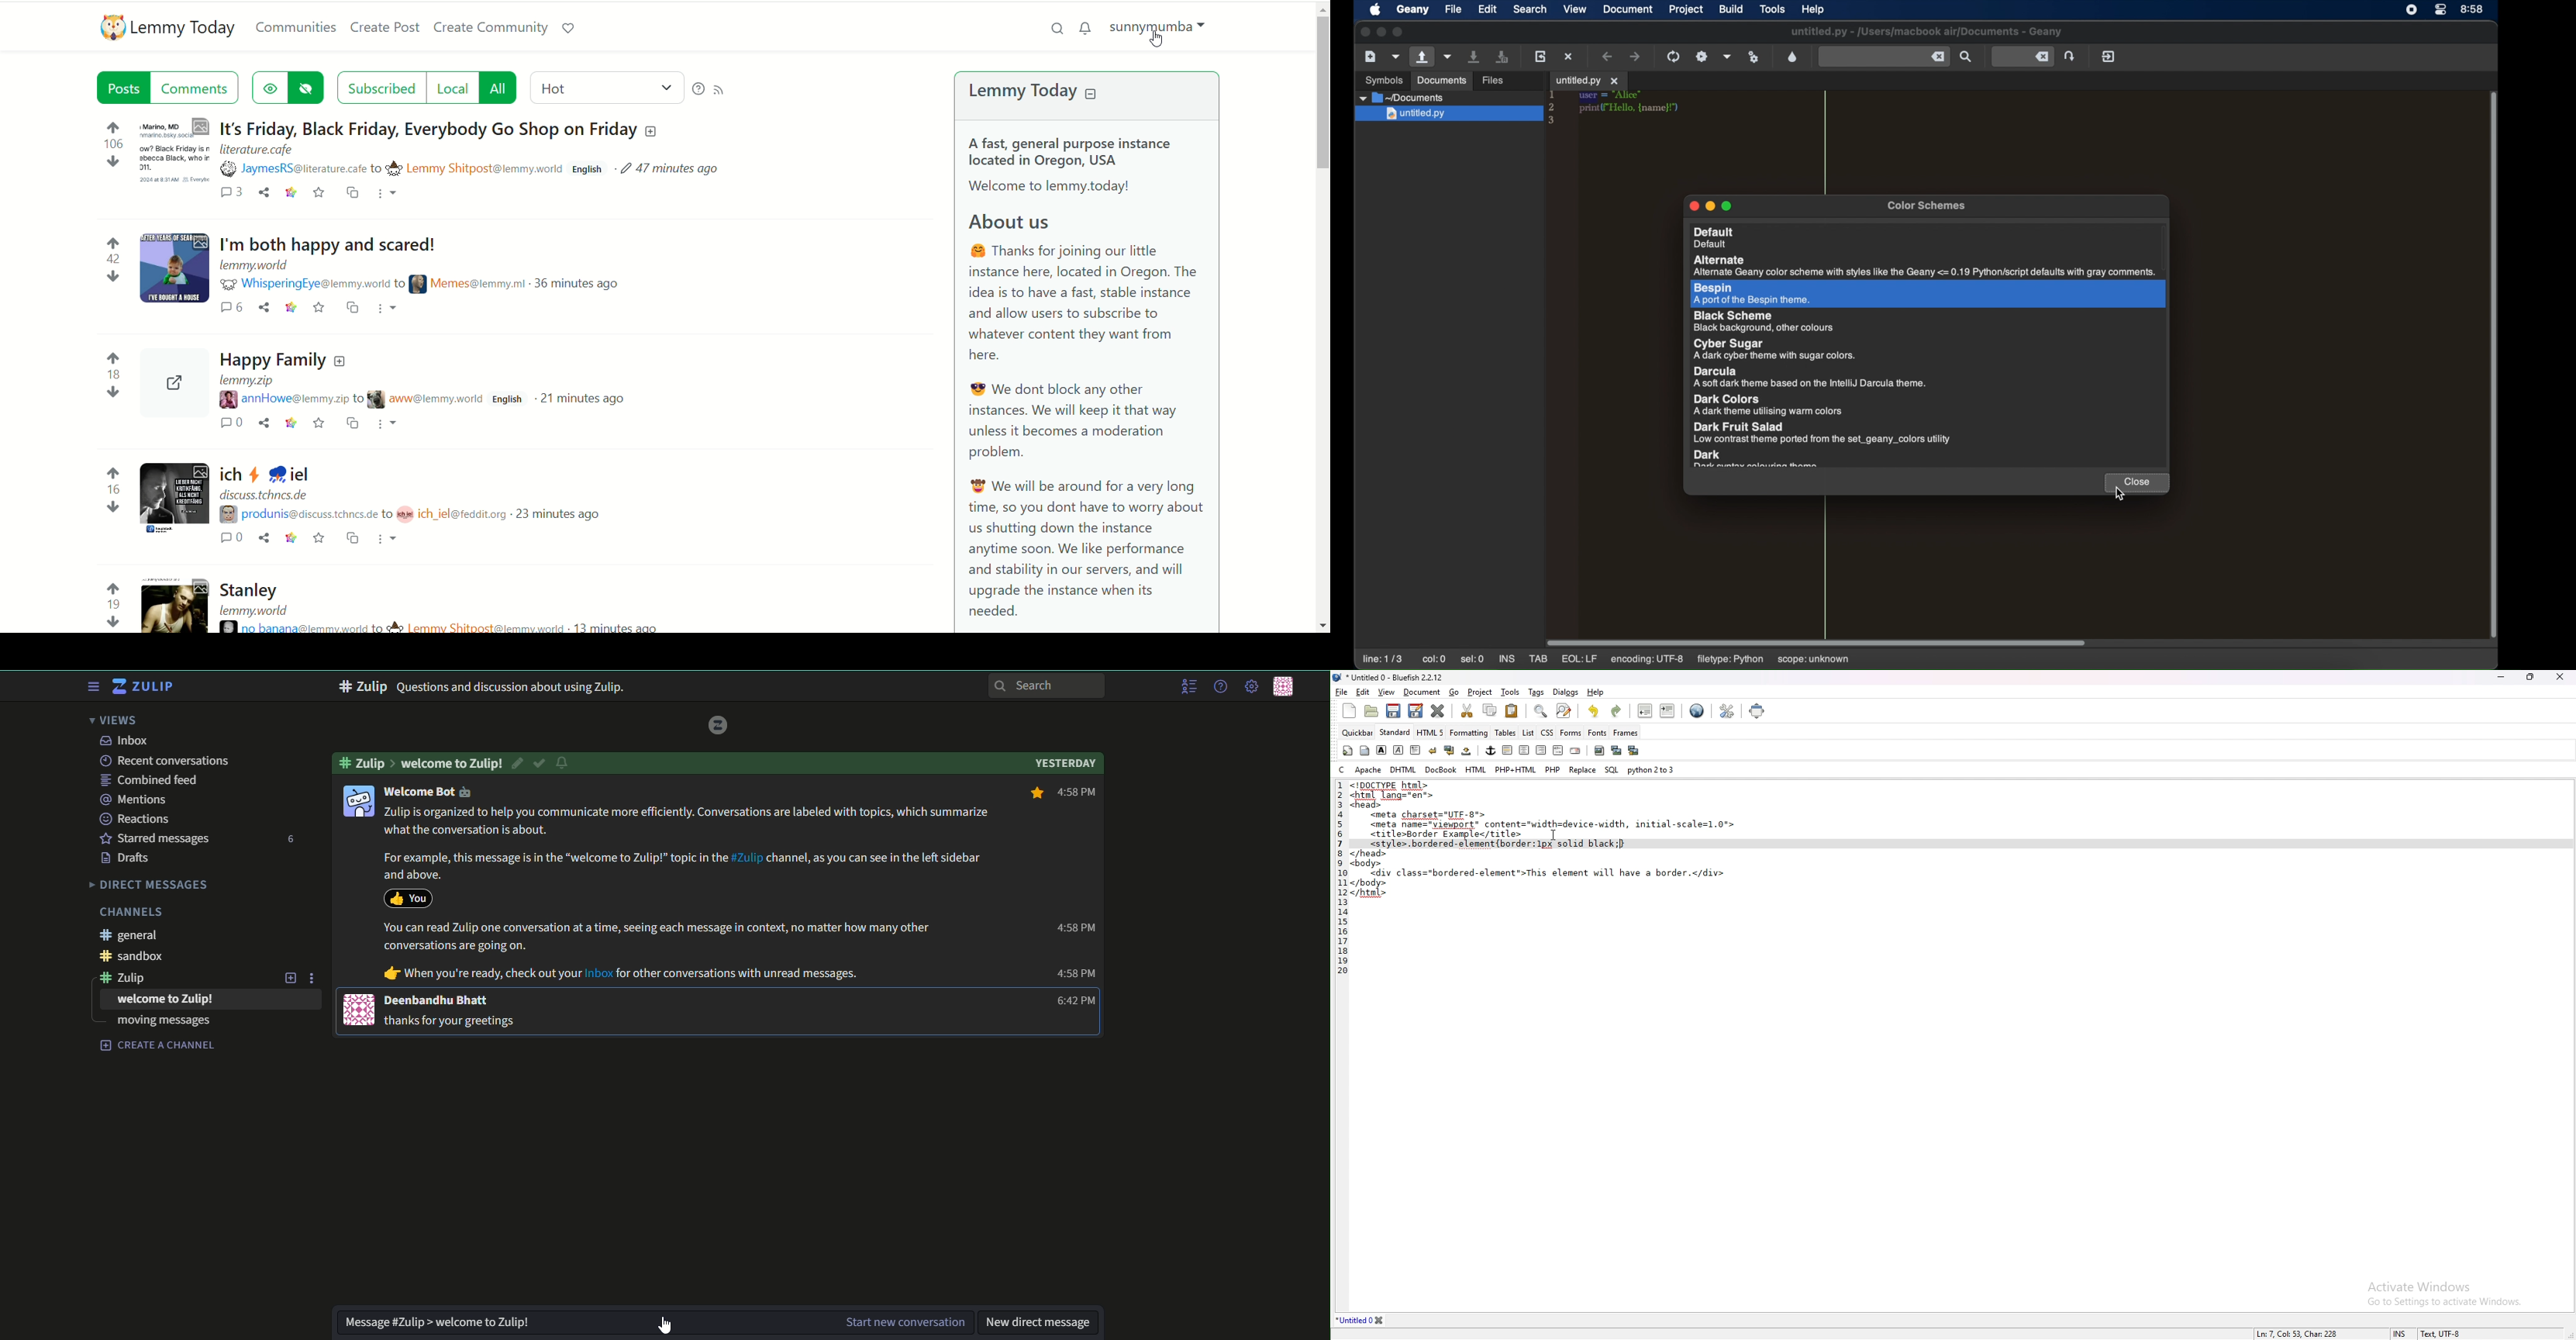 The image size is (2576, 1344). I want to click on help, so click(698, 87).